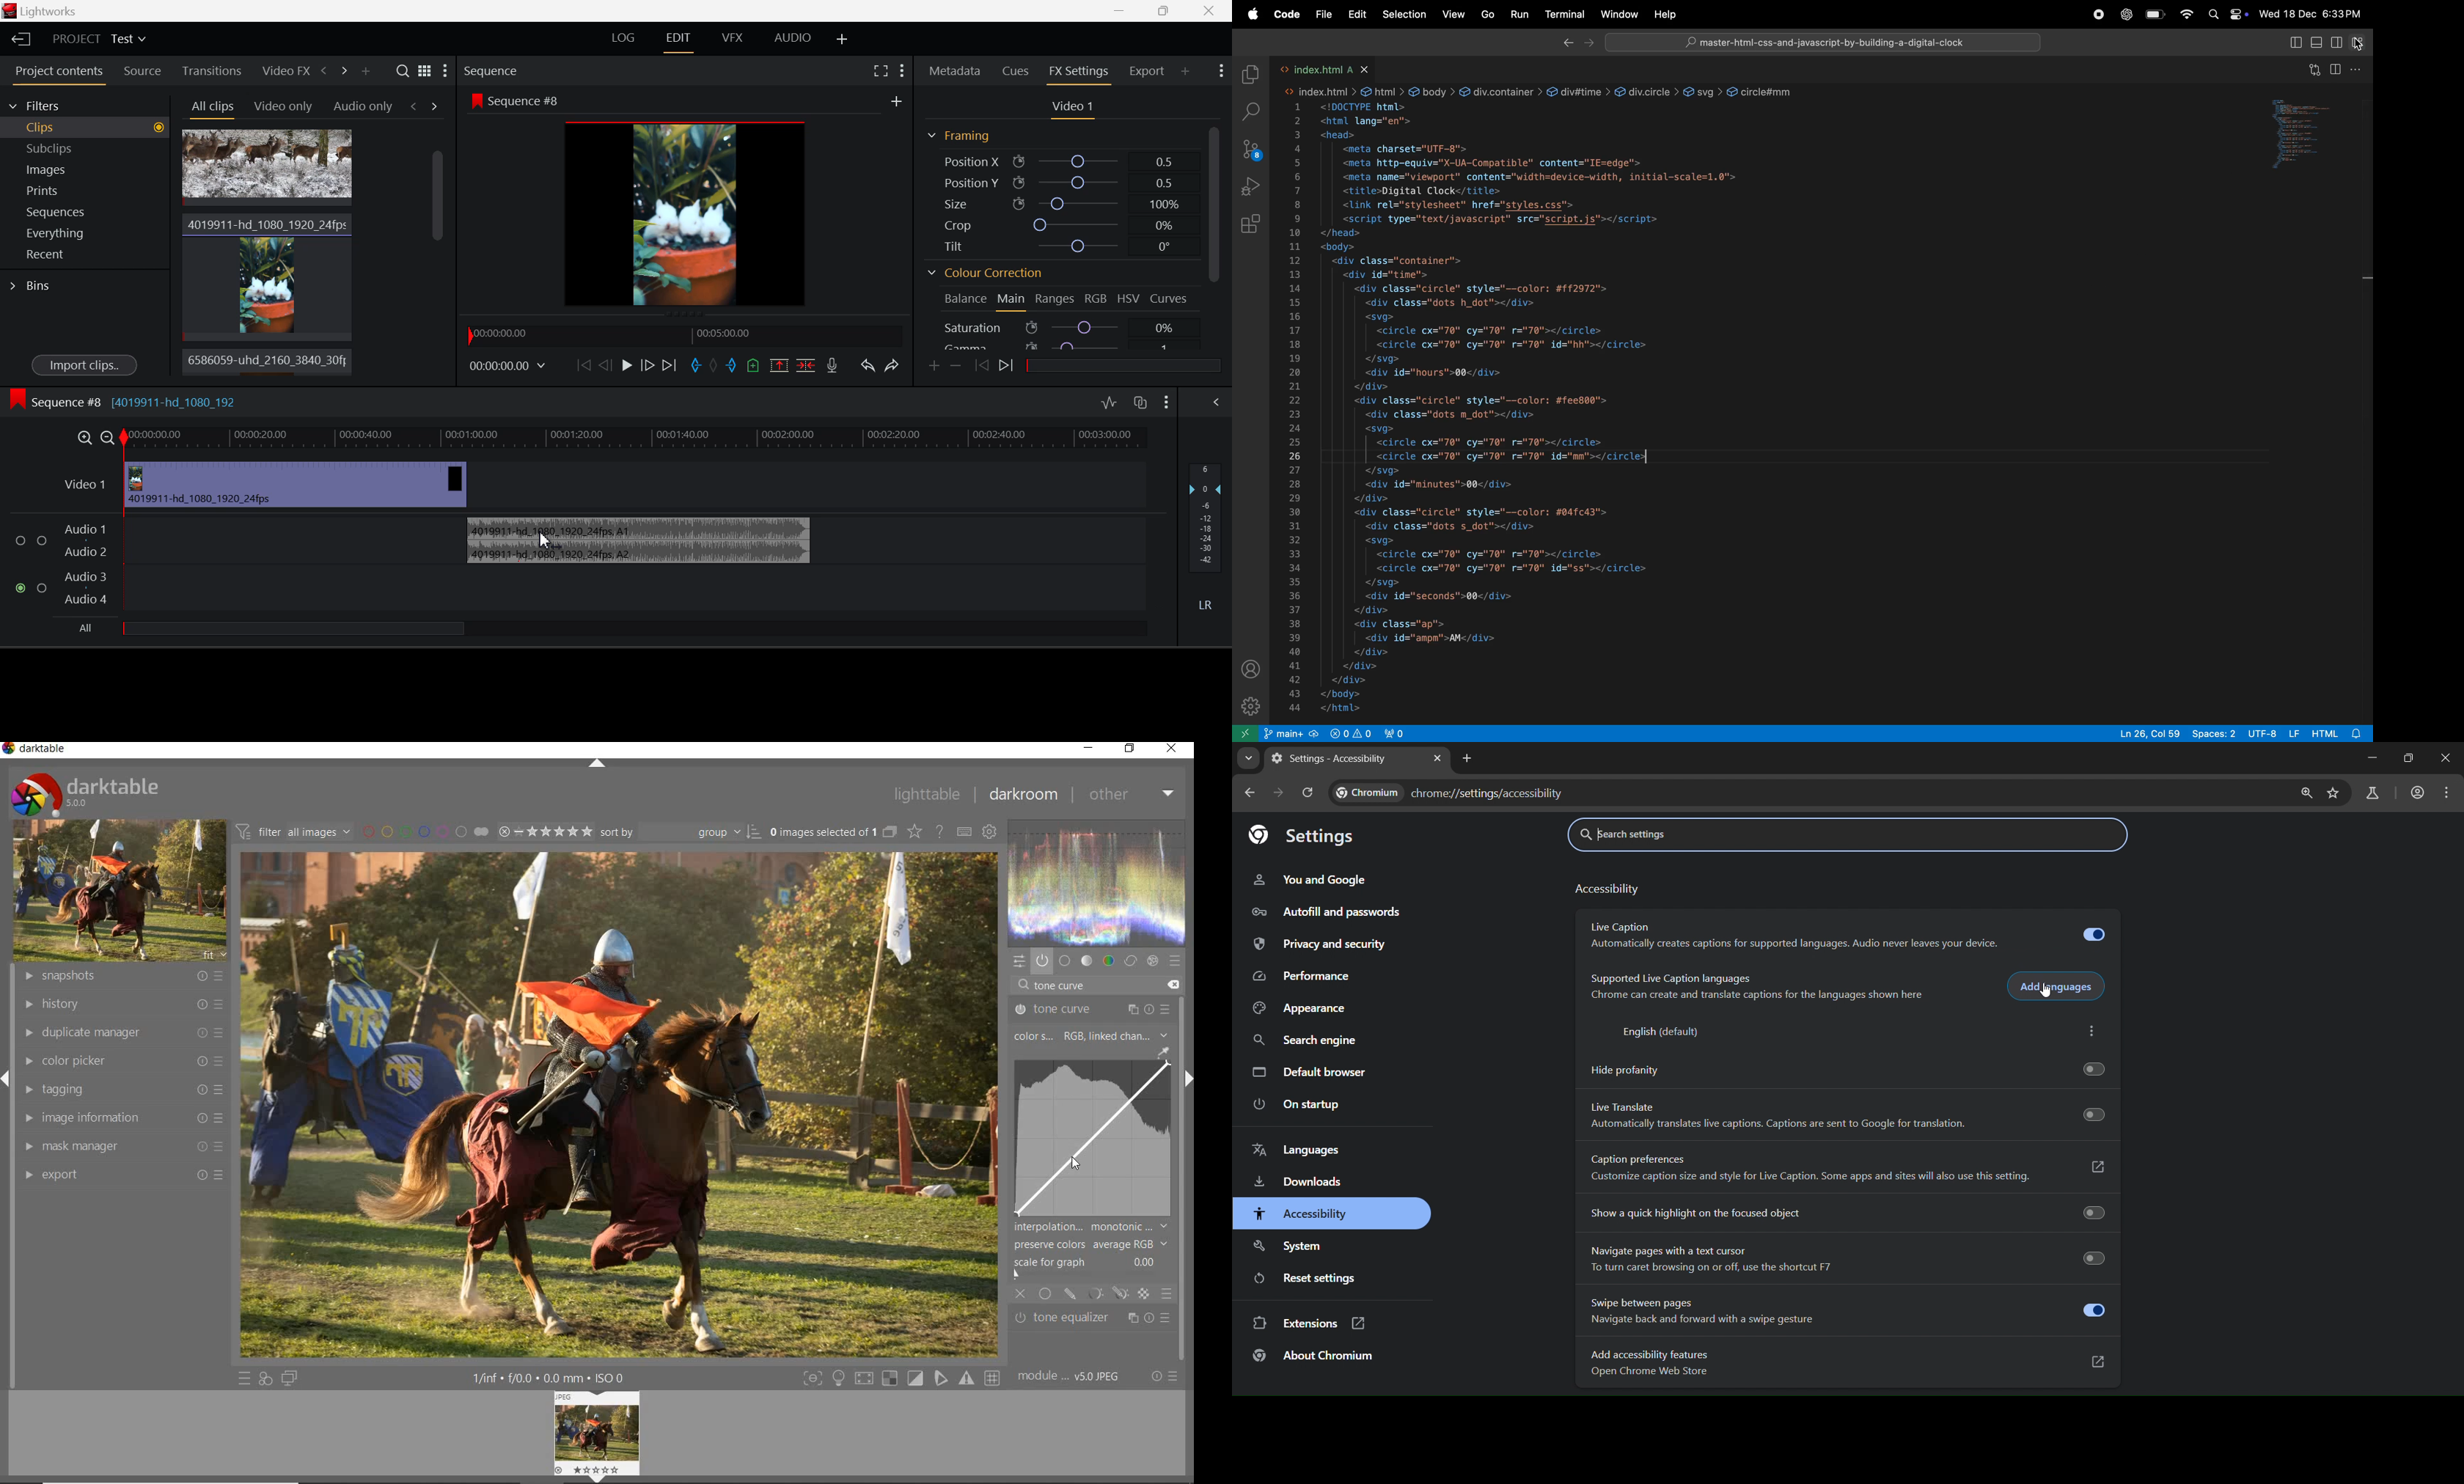  Describe the element at coordinates (1046, 1294) in the screenshot. I see `uniformly` at that location.